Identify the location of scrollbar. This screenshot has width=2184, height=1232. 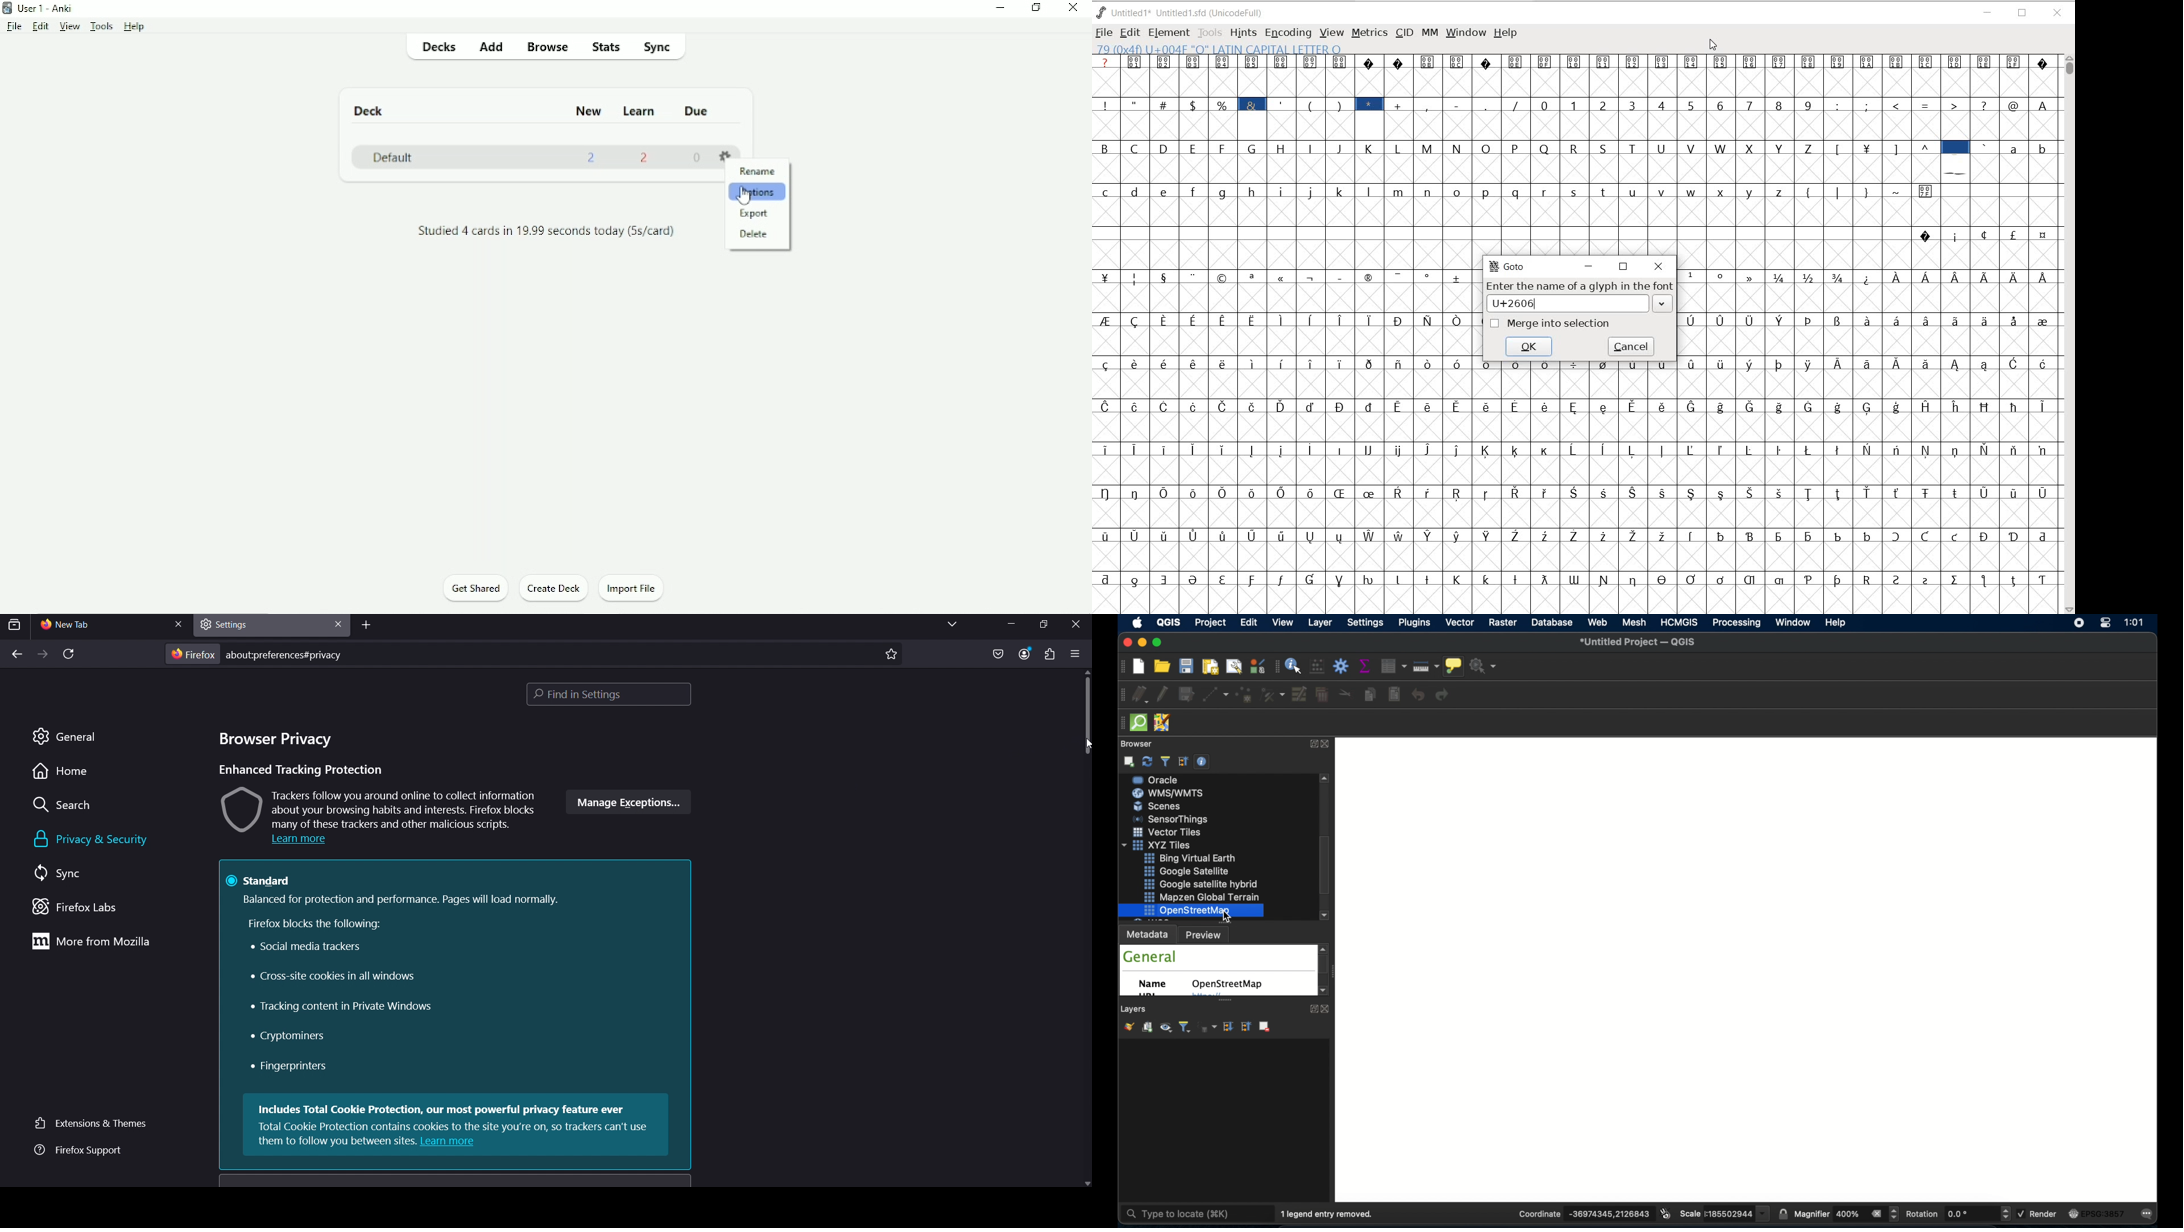
(1081, 714).